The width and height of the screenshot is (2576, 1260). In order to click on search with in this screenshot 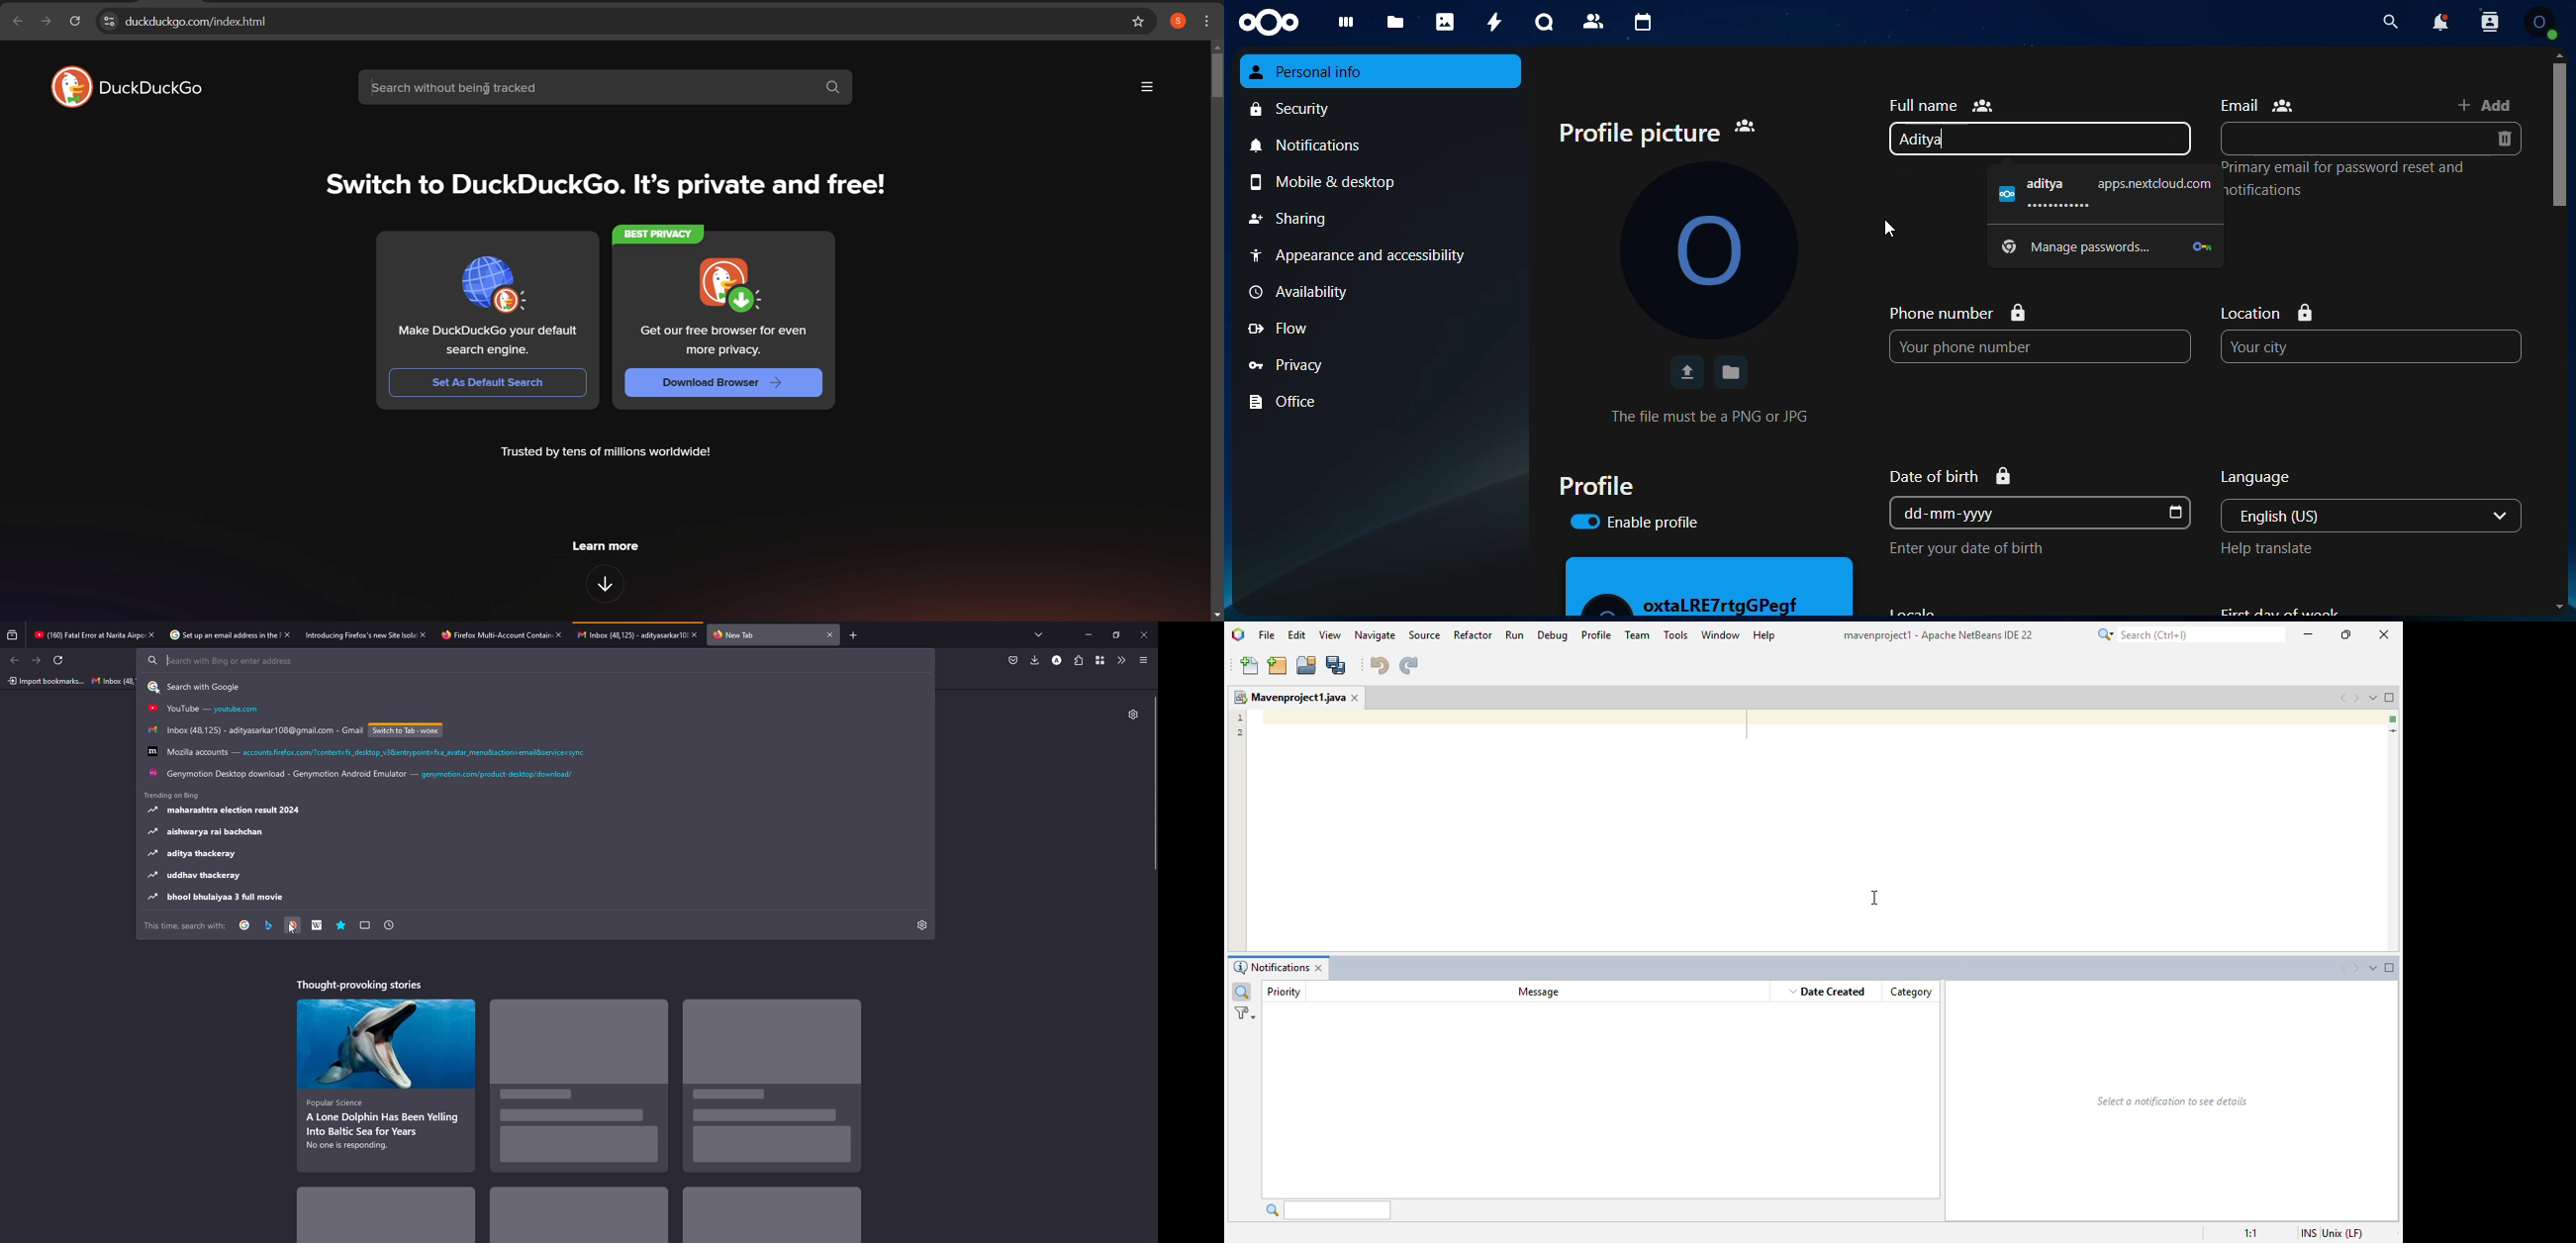, I will do `click(186, 926)`.